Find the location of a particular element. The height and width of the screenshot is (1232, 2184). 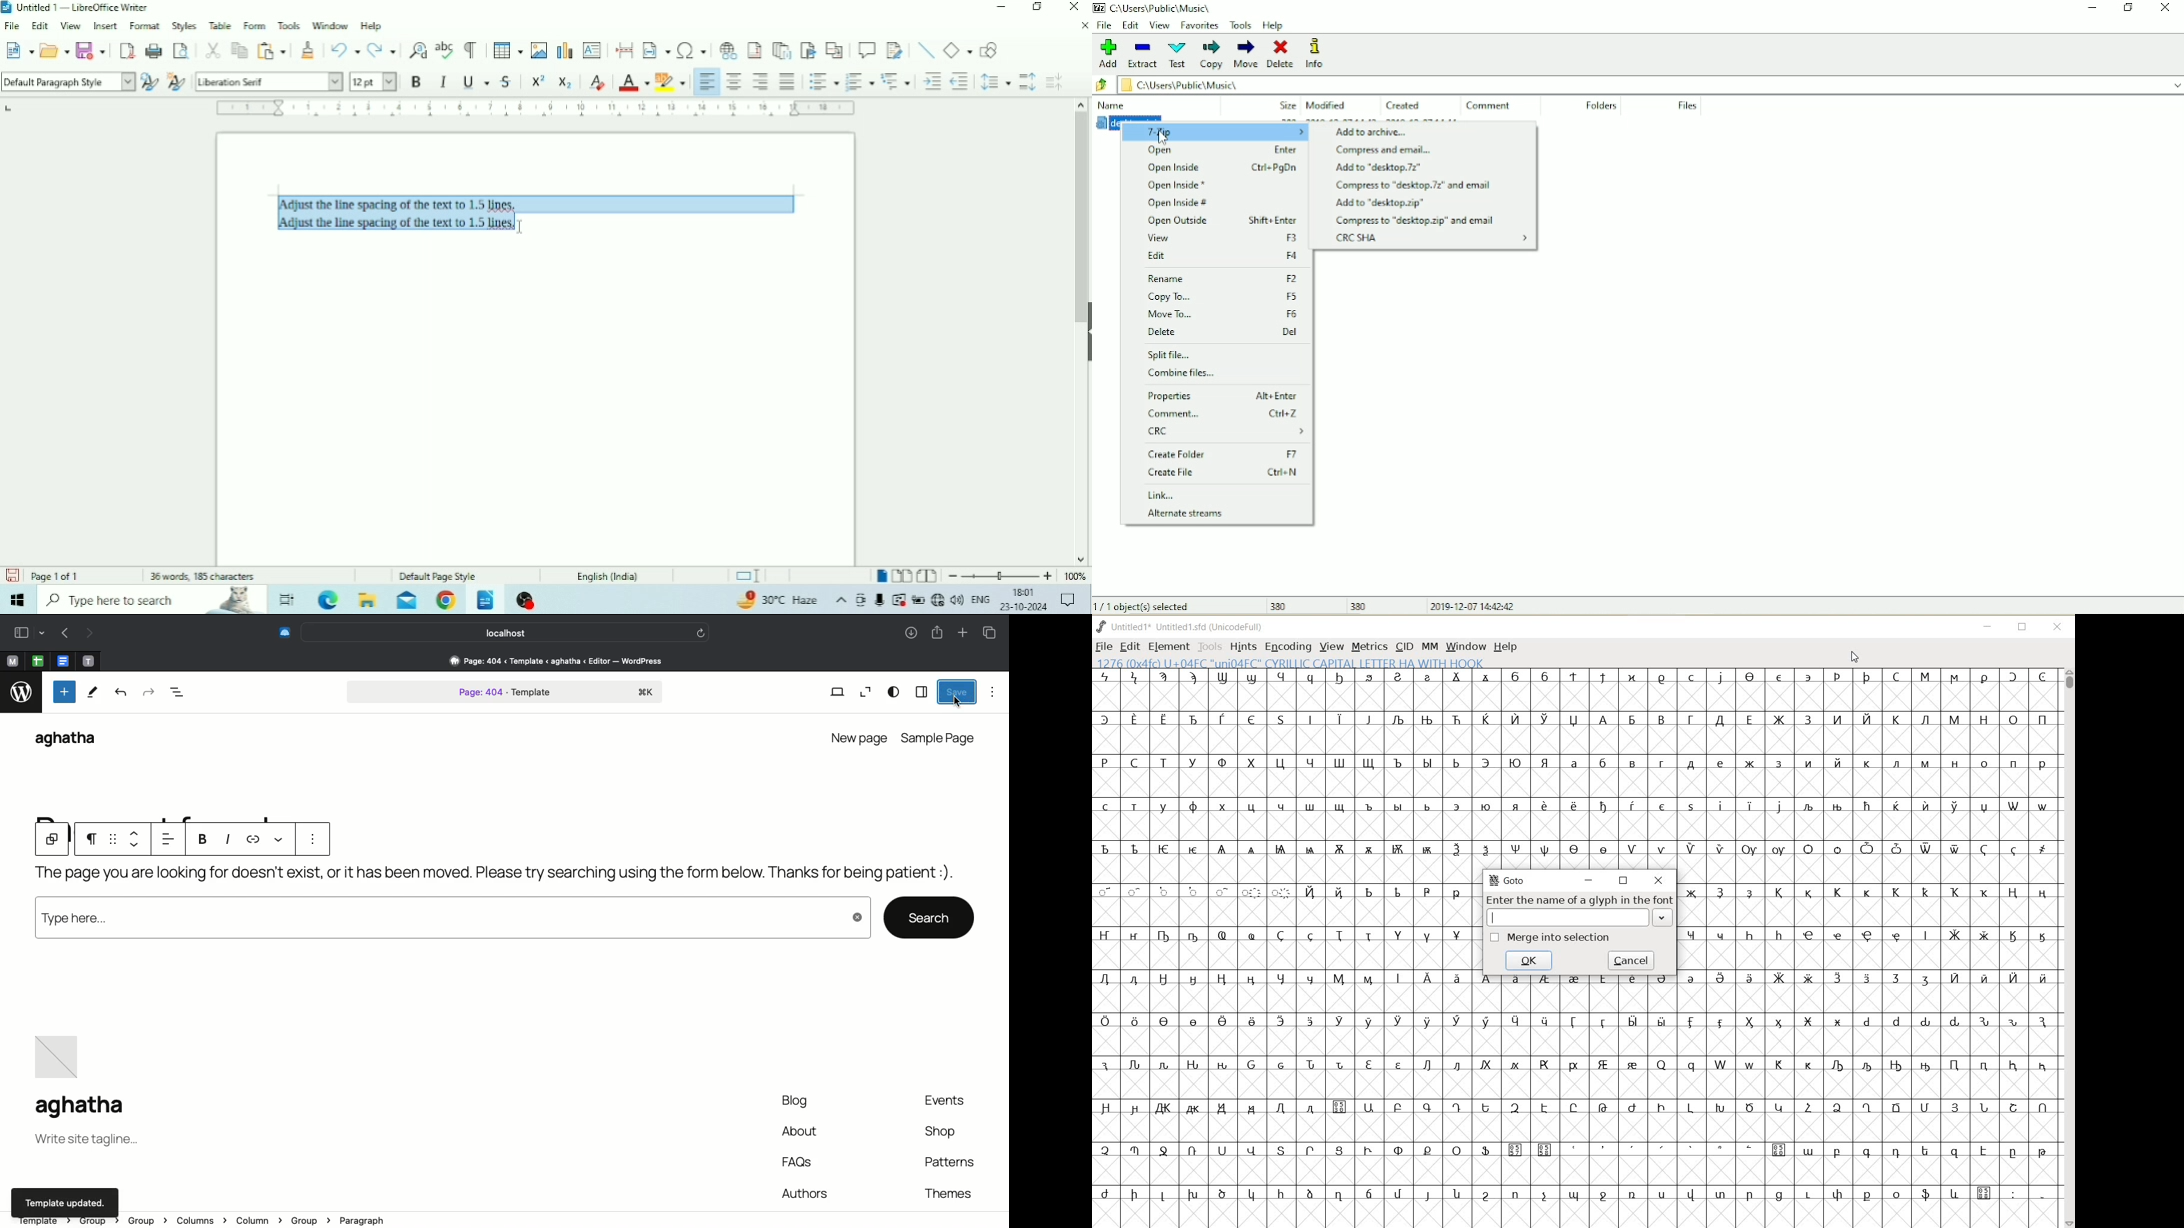

Open Outside is located at coordinates (1221, 222).